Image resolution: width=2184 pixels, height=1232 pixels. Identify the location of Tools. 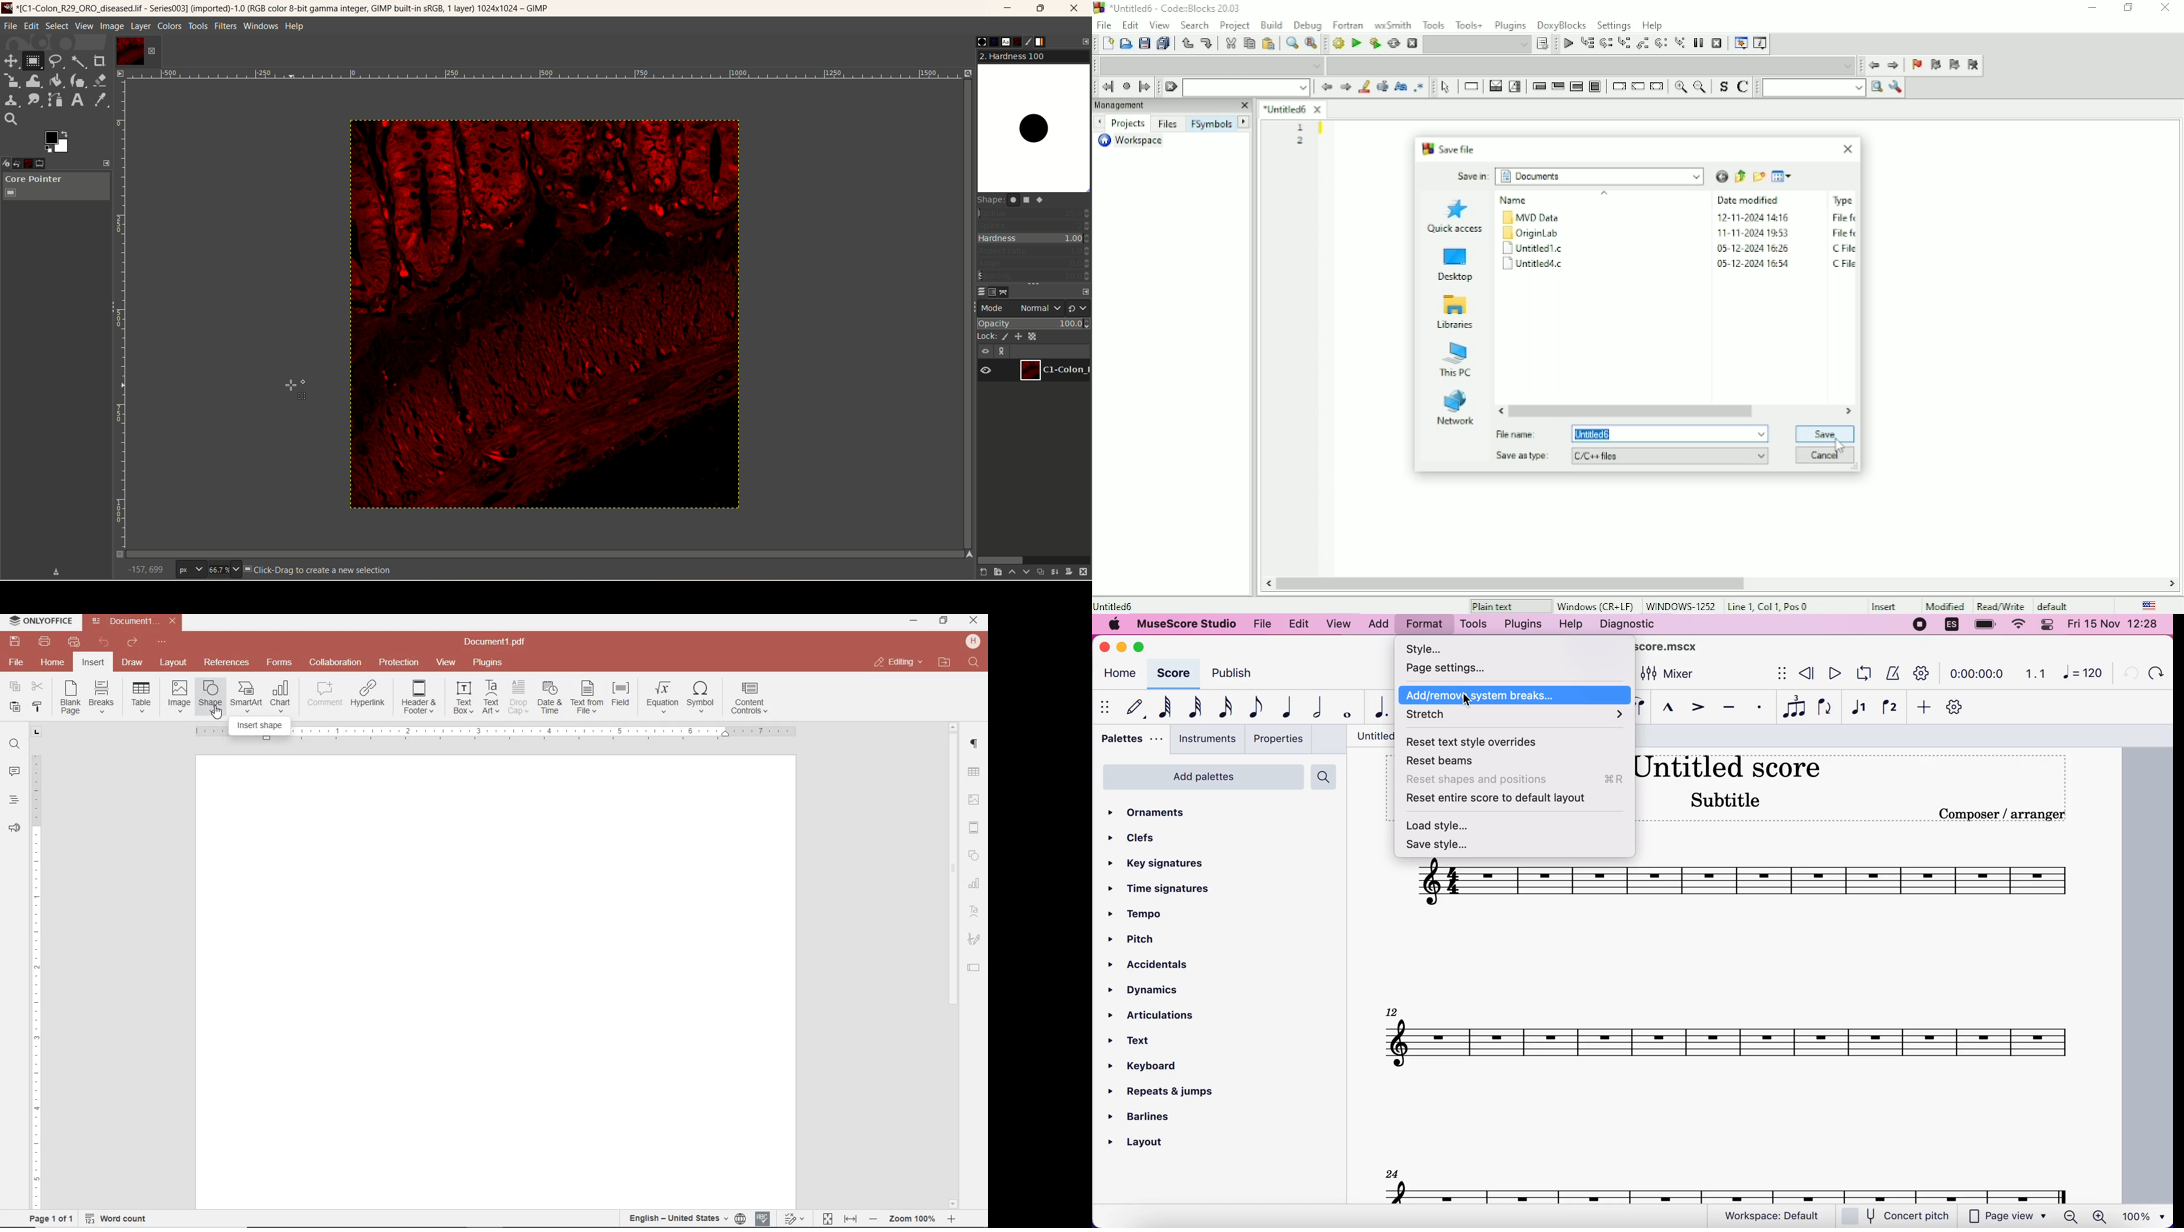
(1433, 24).